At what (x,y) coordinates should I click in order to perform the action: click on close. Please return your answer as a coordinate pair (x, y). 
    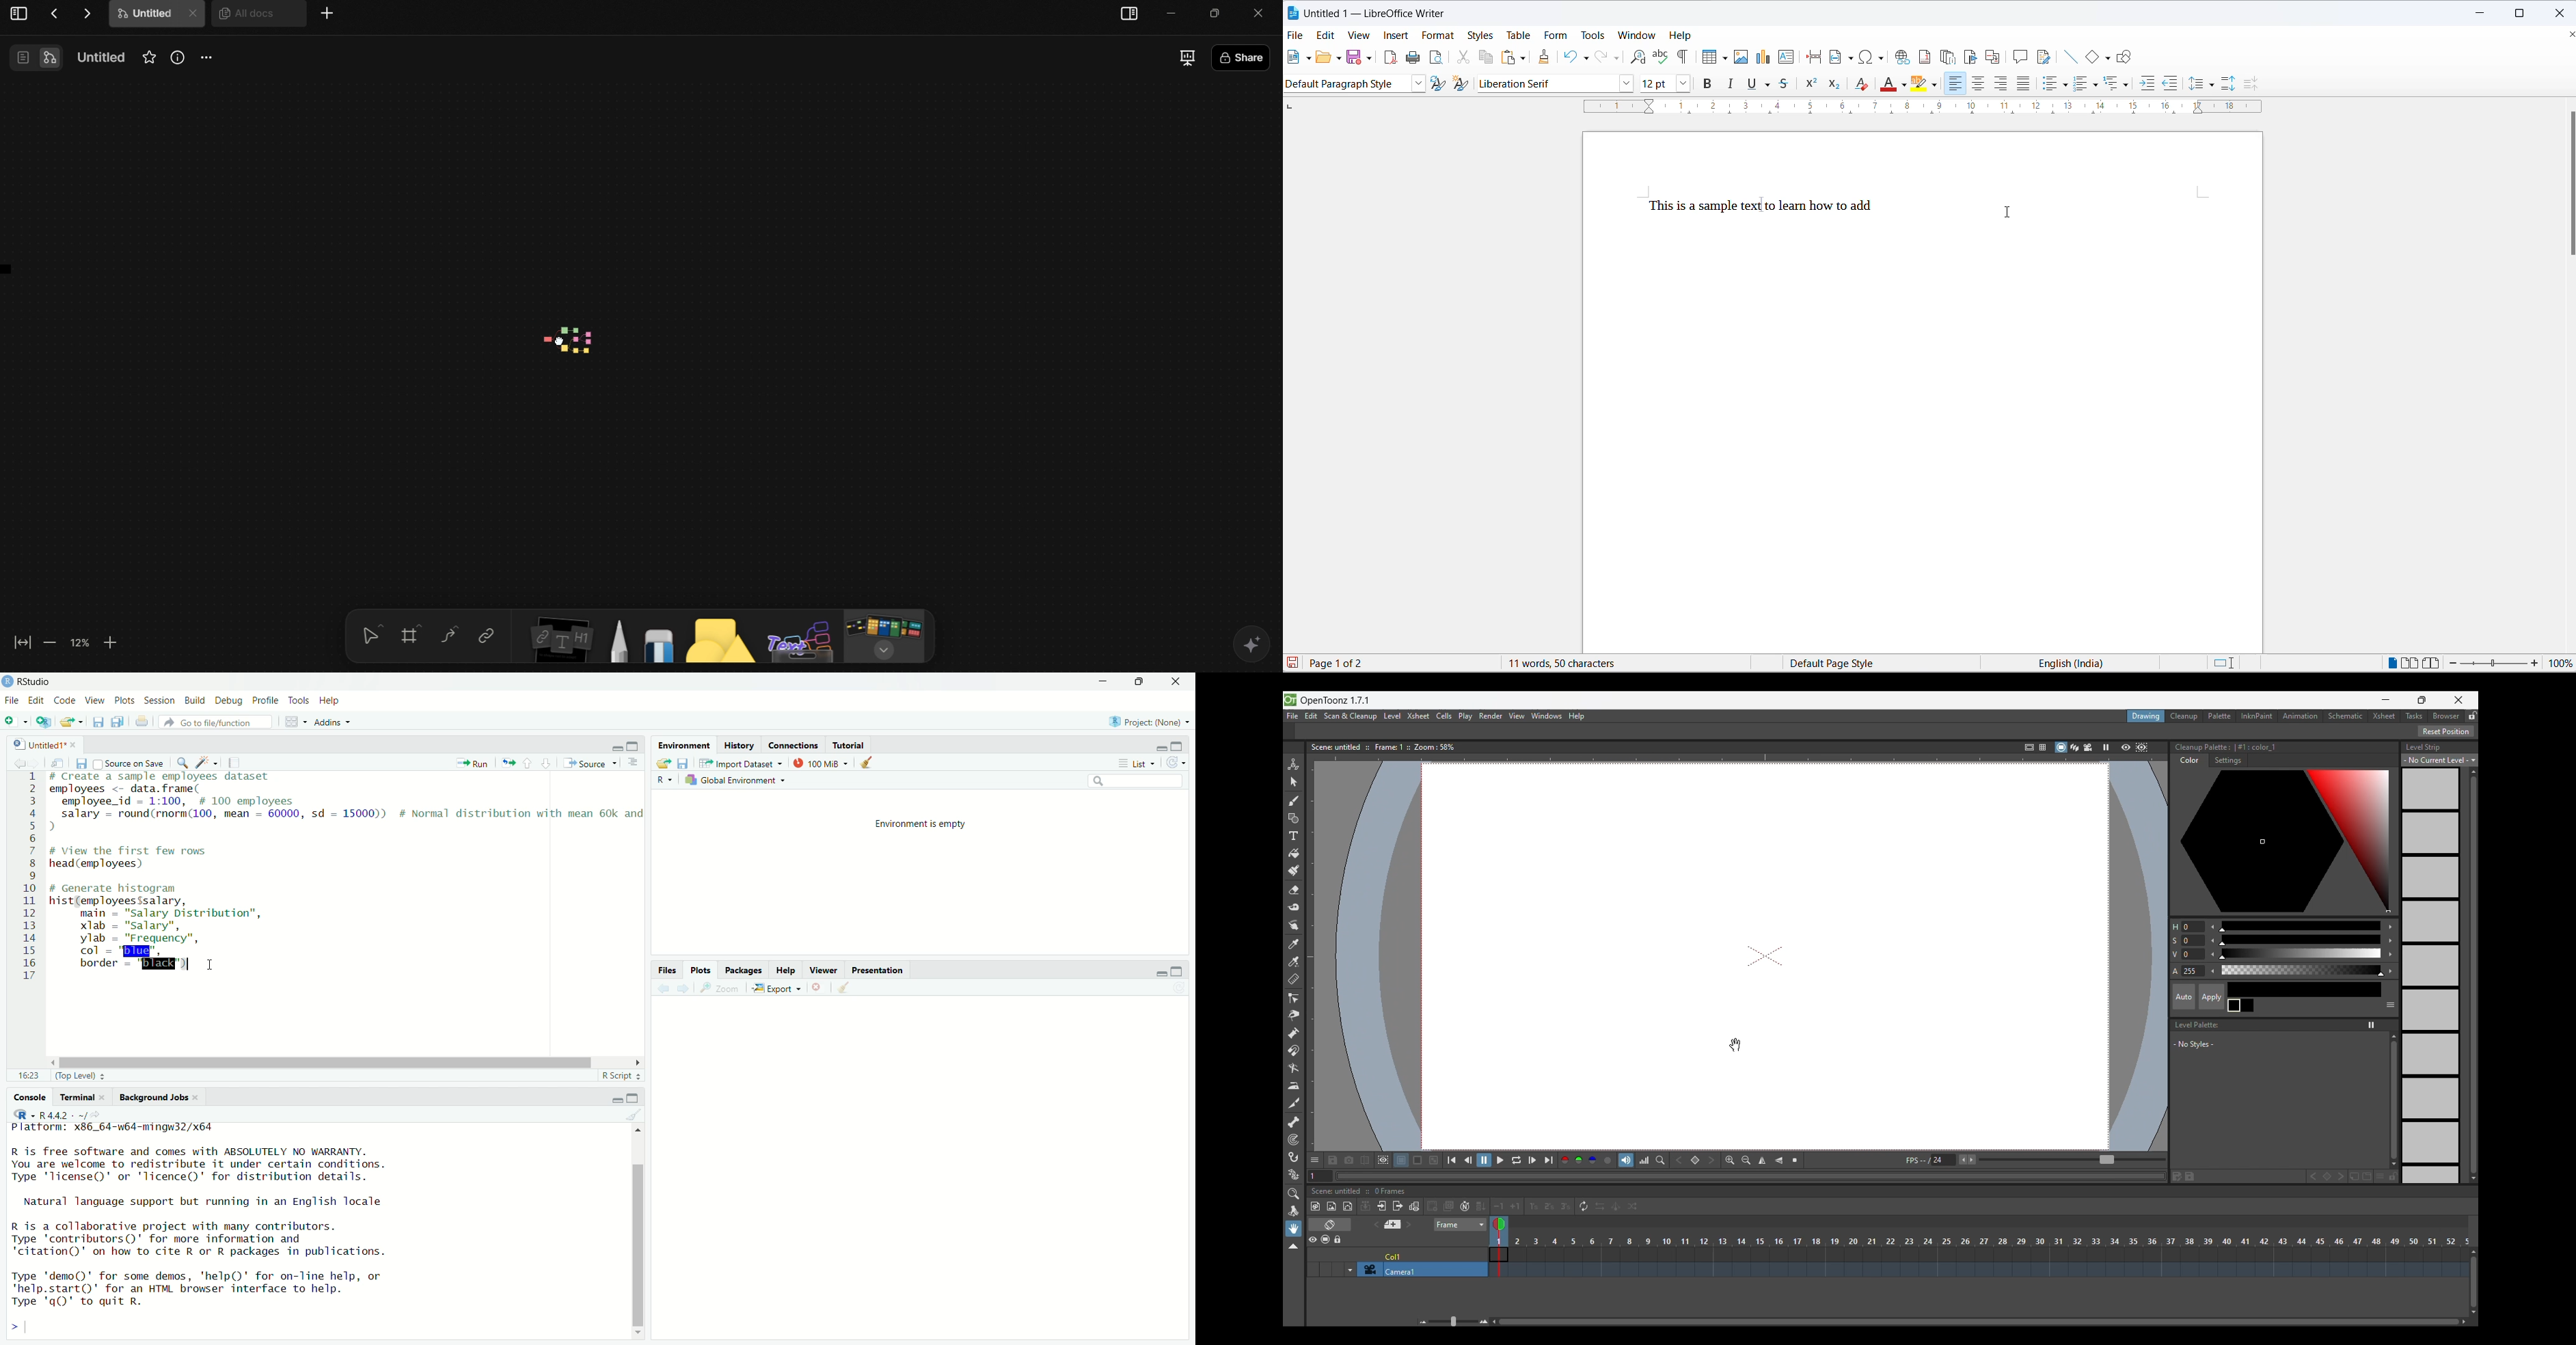
    Looking at the image, I should click on (1177, 681).